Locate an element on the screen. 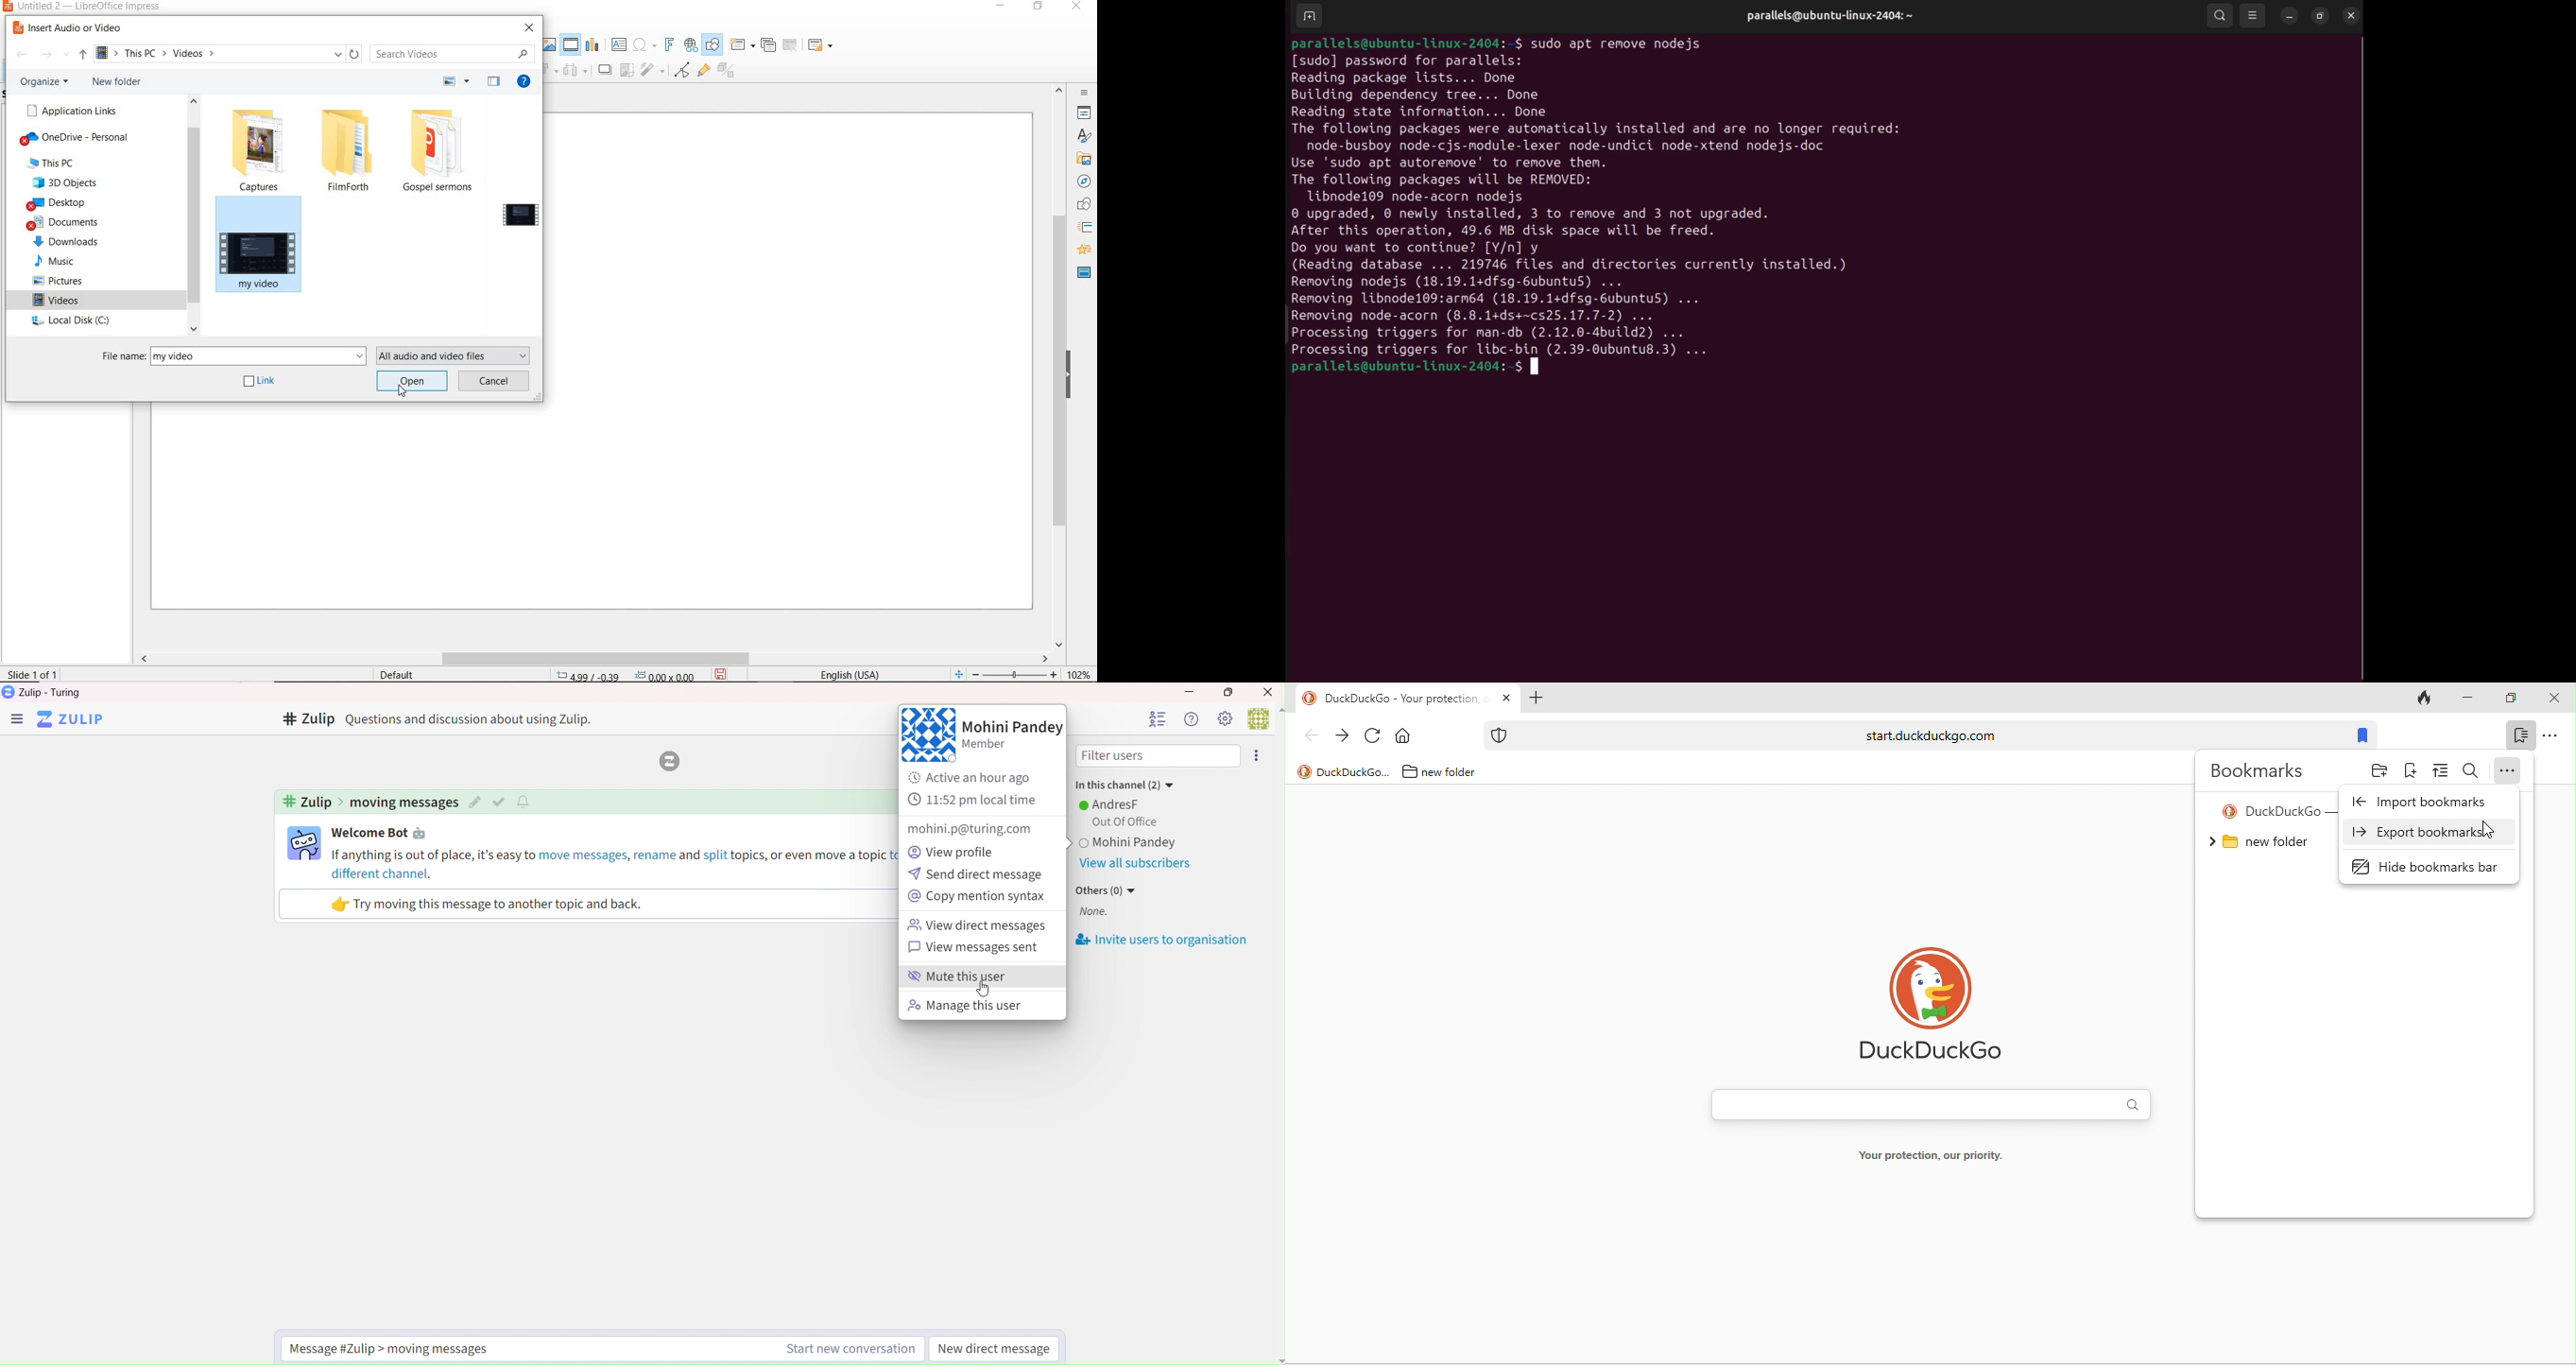 The height and width of the screenshot is (1372, 2576). ZOOM OUT OR ZOOM IN is located at coordinates (1004, 673).